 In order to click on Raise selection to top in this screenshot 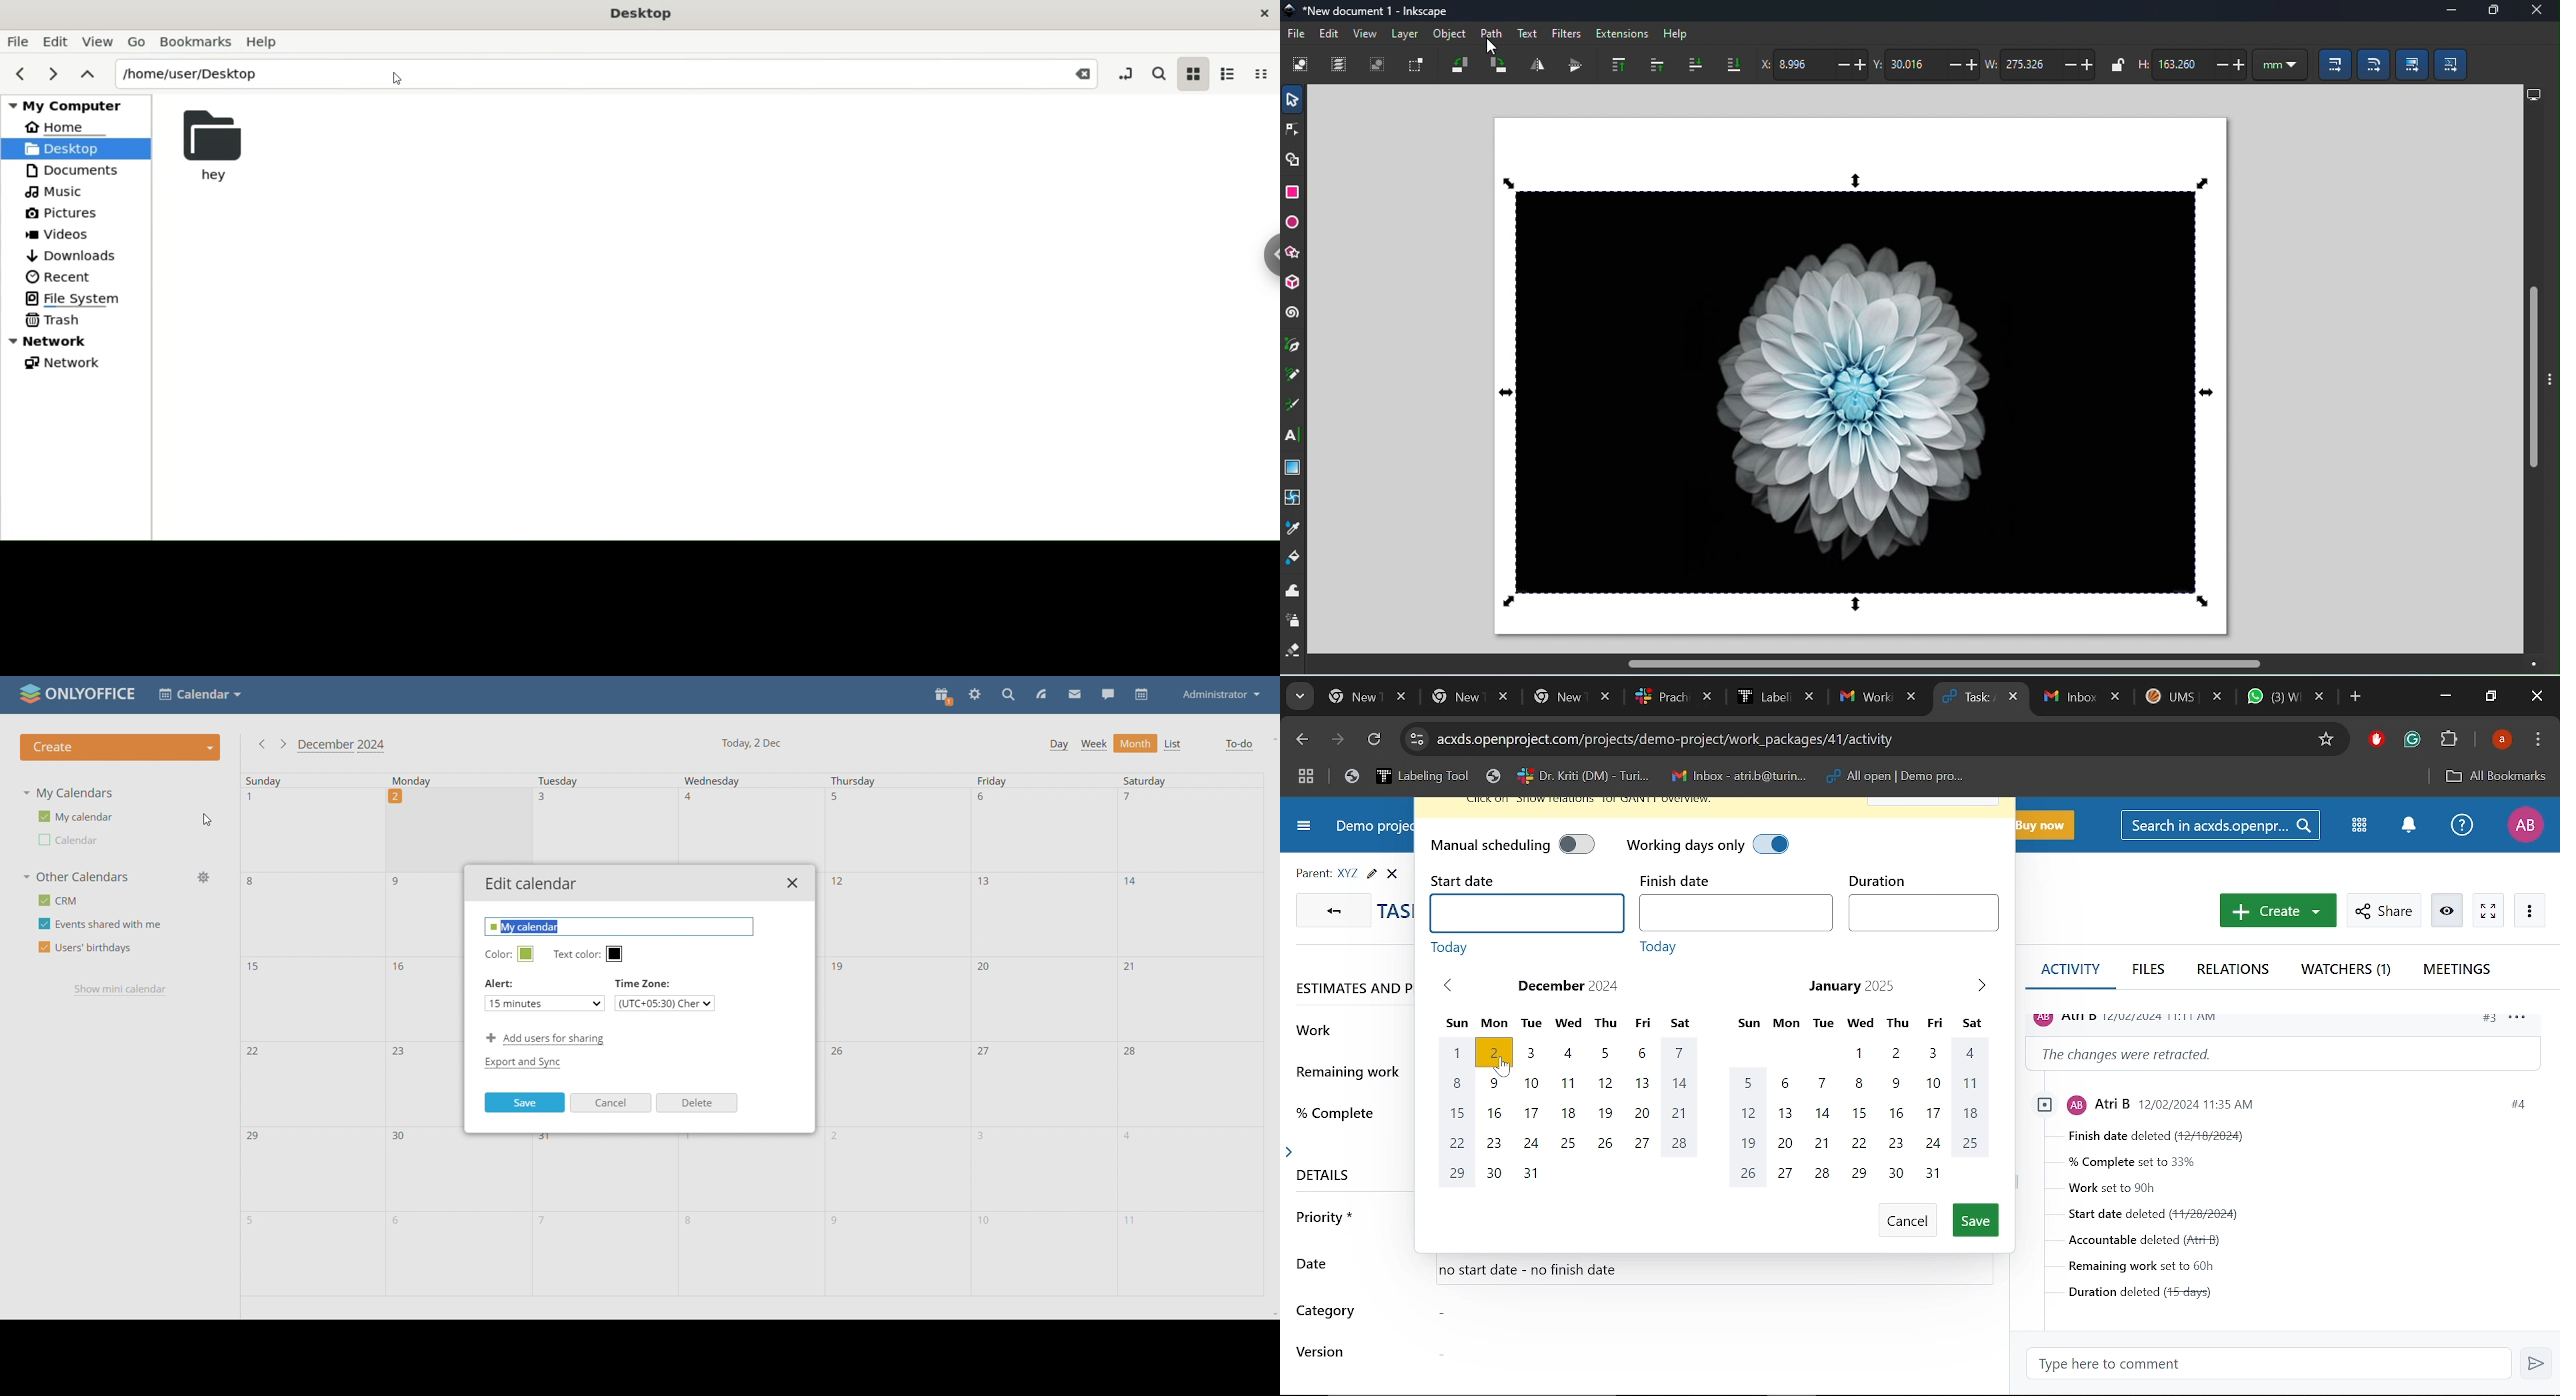, I will do `click(1614, 65)`.